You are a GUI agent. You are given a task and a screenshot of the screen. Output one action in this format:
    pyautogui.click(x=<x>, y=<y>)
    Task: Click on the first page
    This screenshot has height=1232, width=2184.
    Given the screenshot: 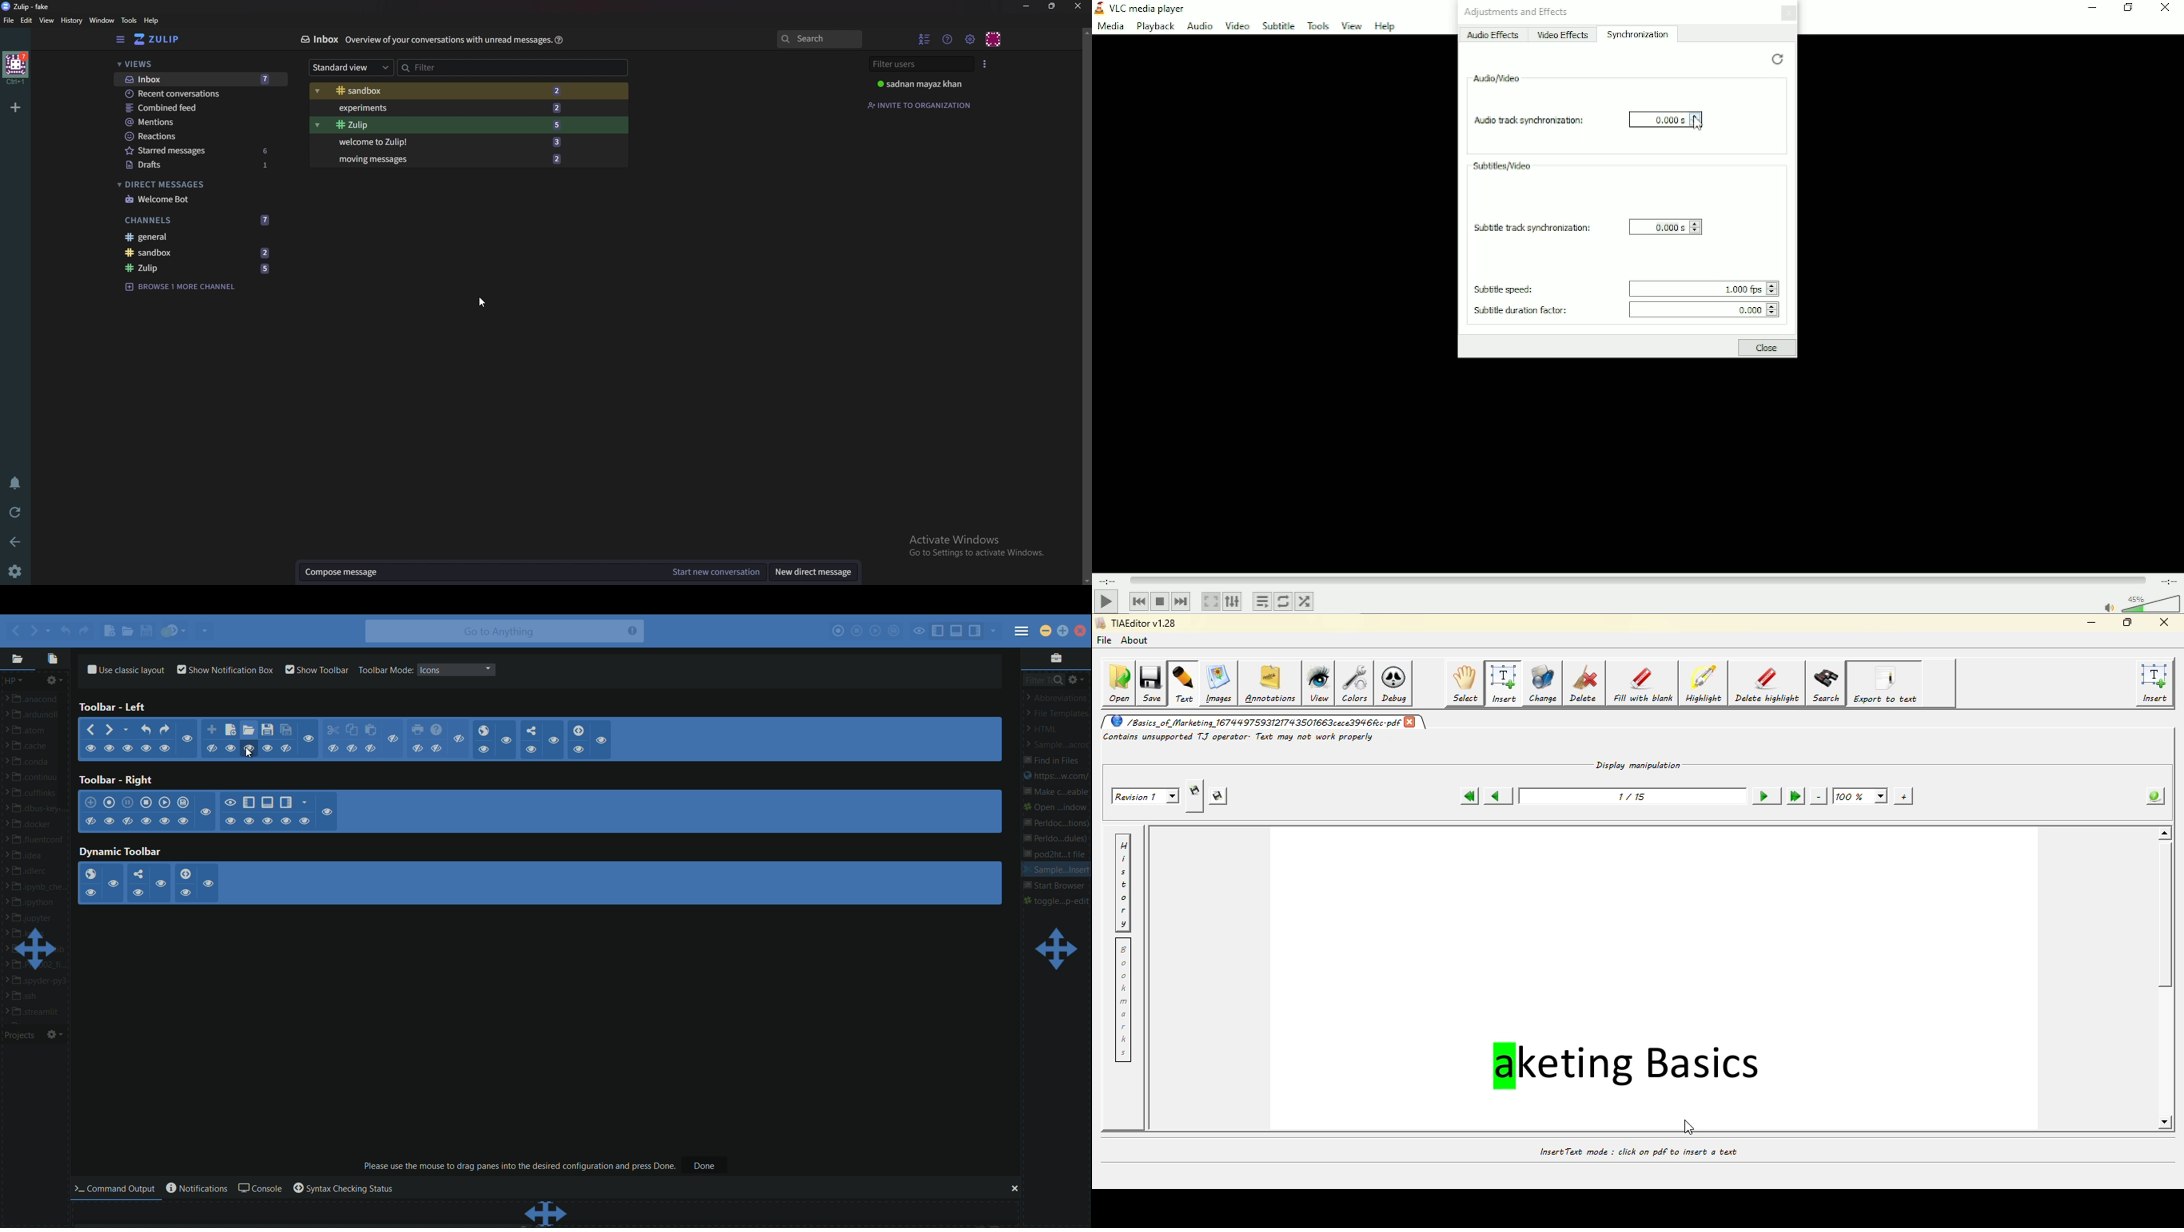 What is the action you would take?
    pyautogui.click(x=1468, y=796)
    